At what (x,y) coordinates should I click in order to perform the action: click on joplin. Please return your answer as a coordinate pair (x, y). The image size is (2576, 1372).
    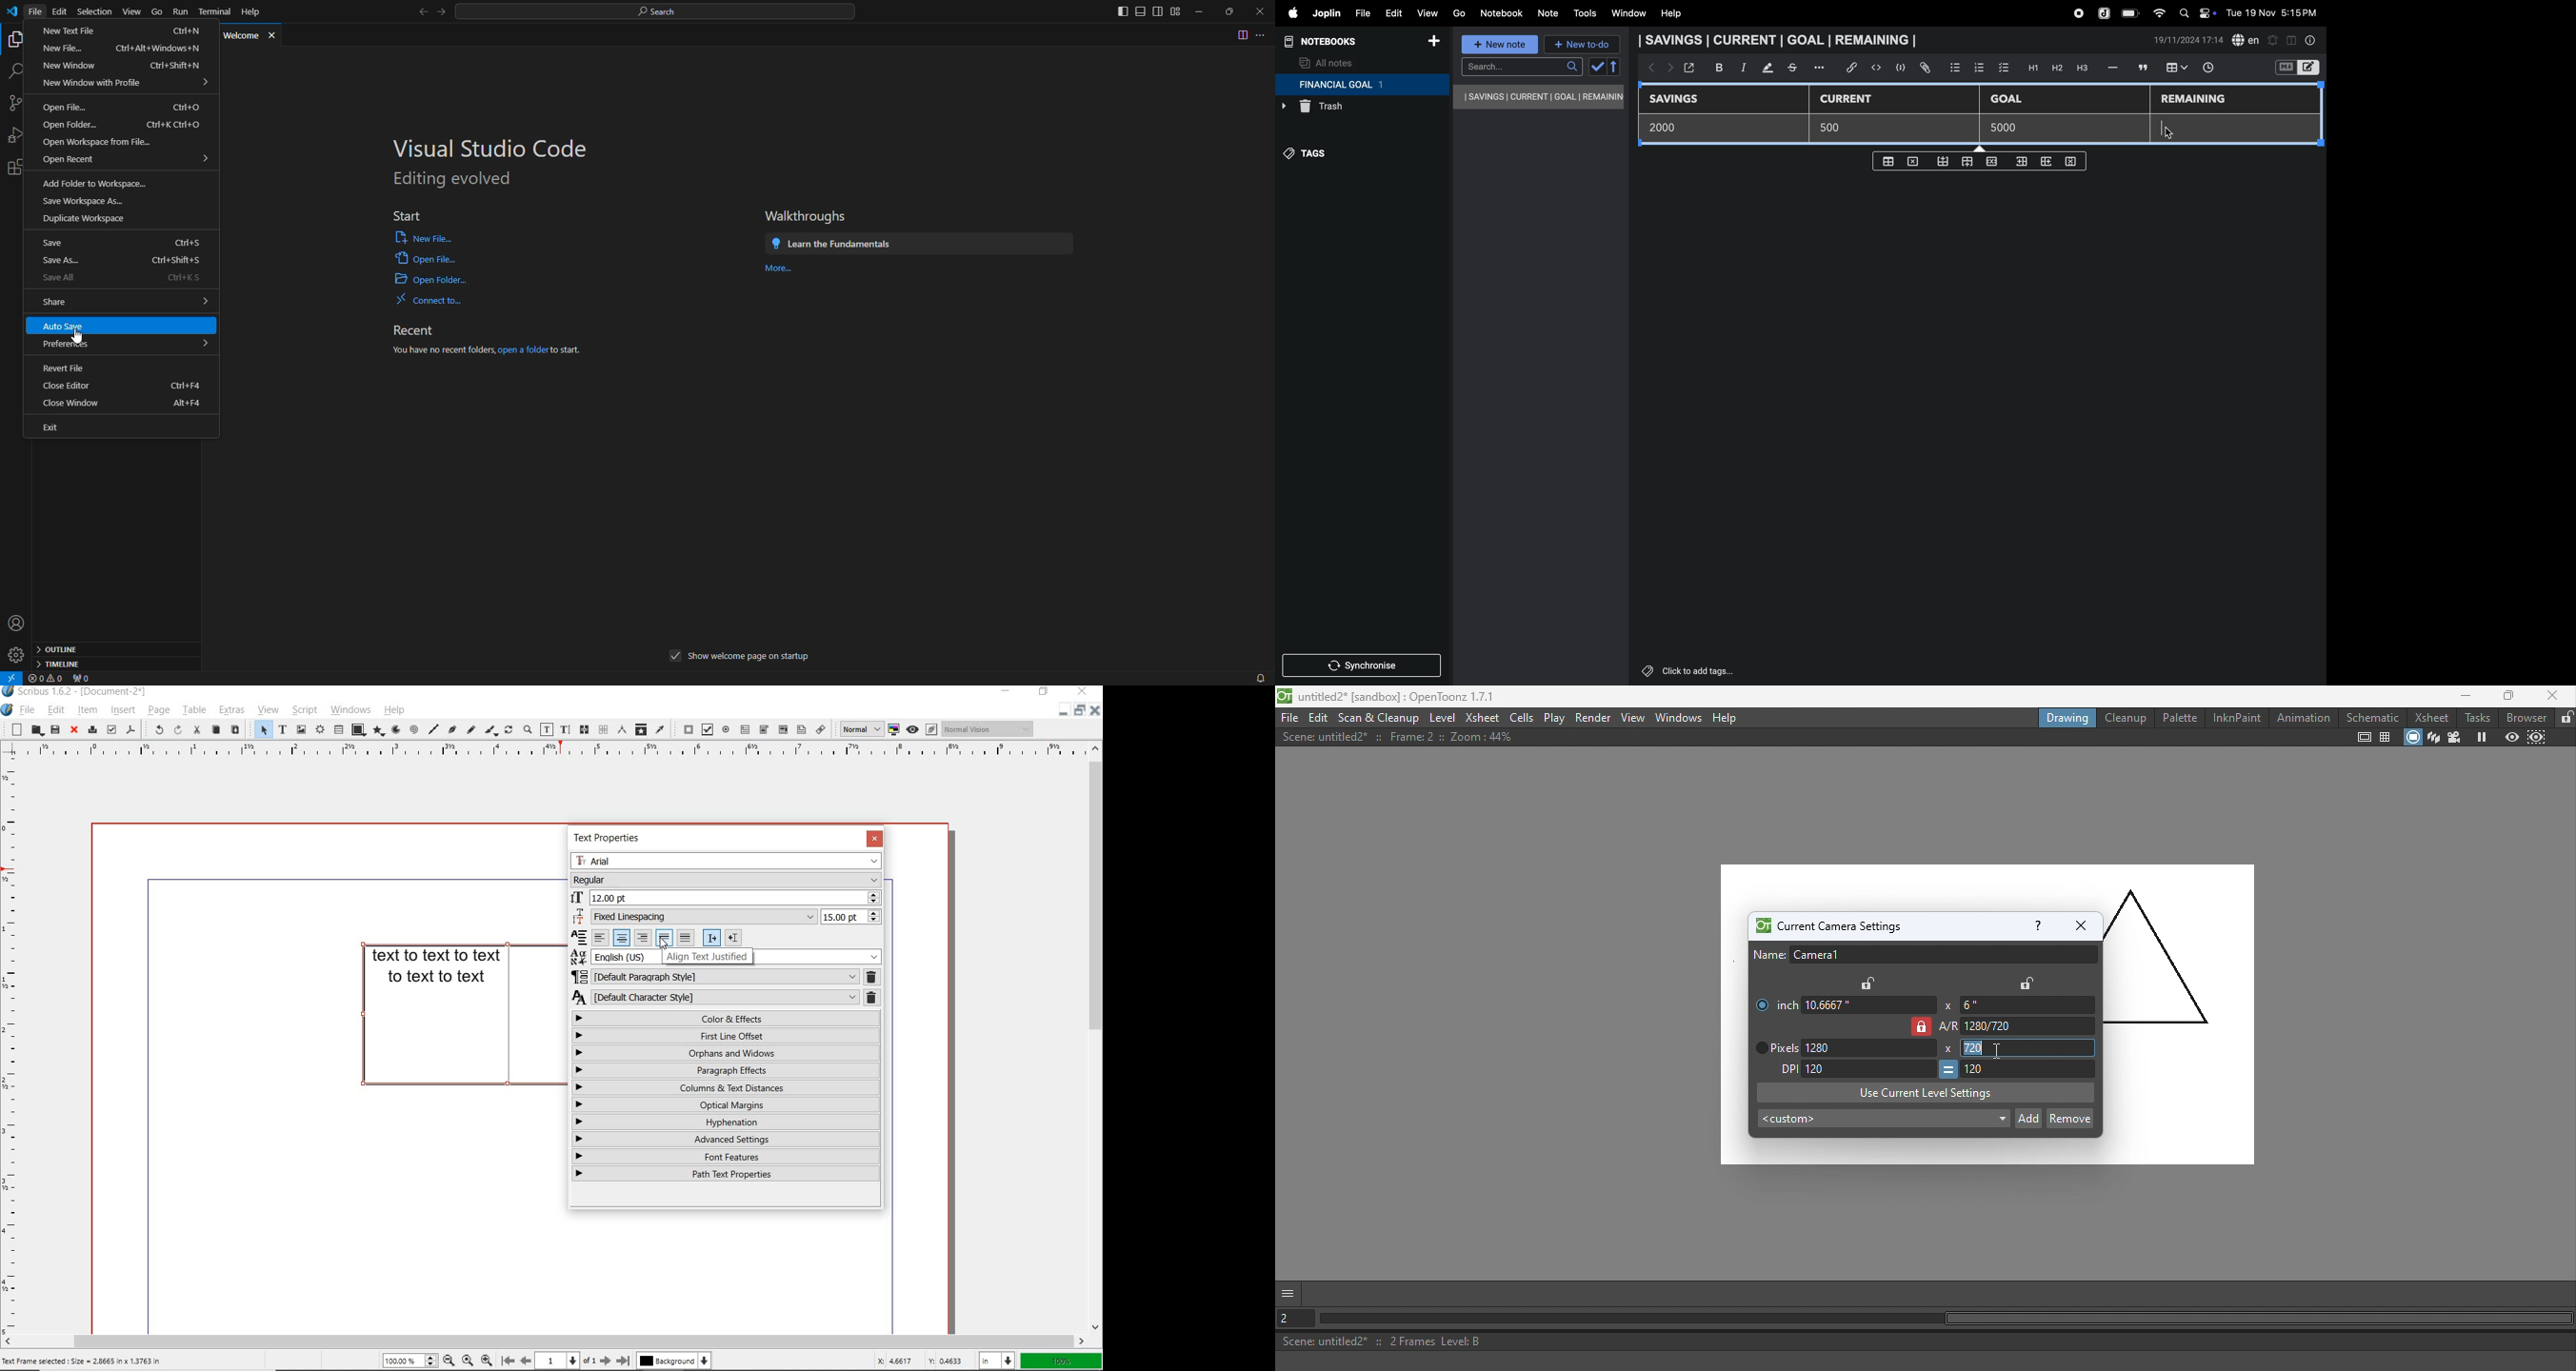
    Looking at the image, I should click on (2105, 12).